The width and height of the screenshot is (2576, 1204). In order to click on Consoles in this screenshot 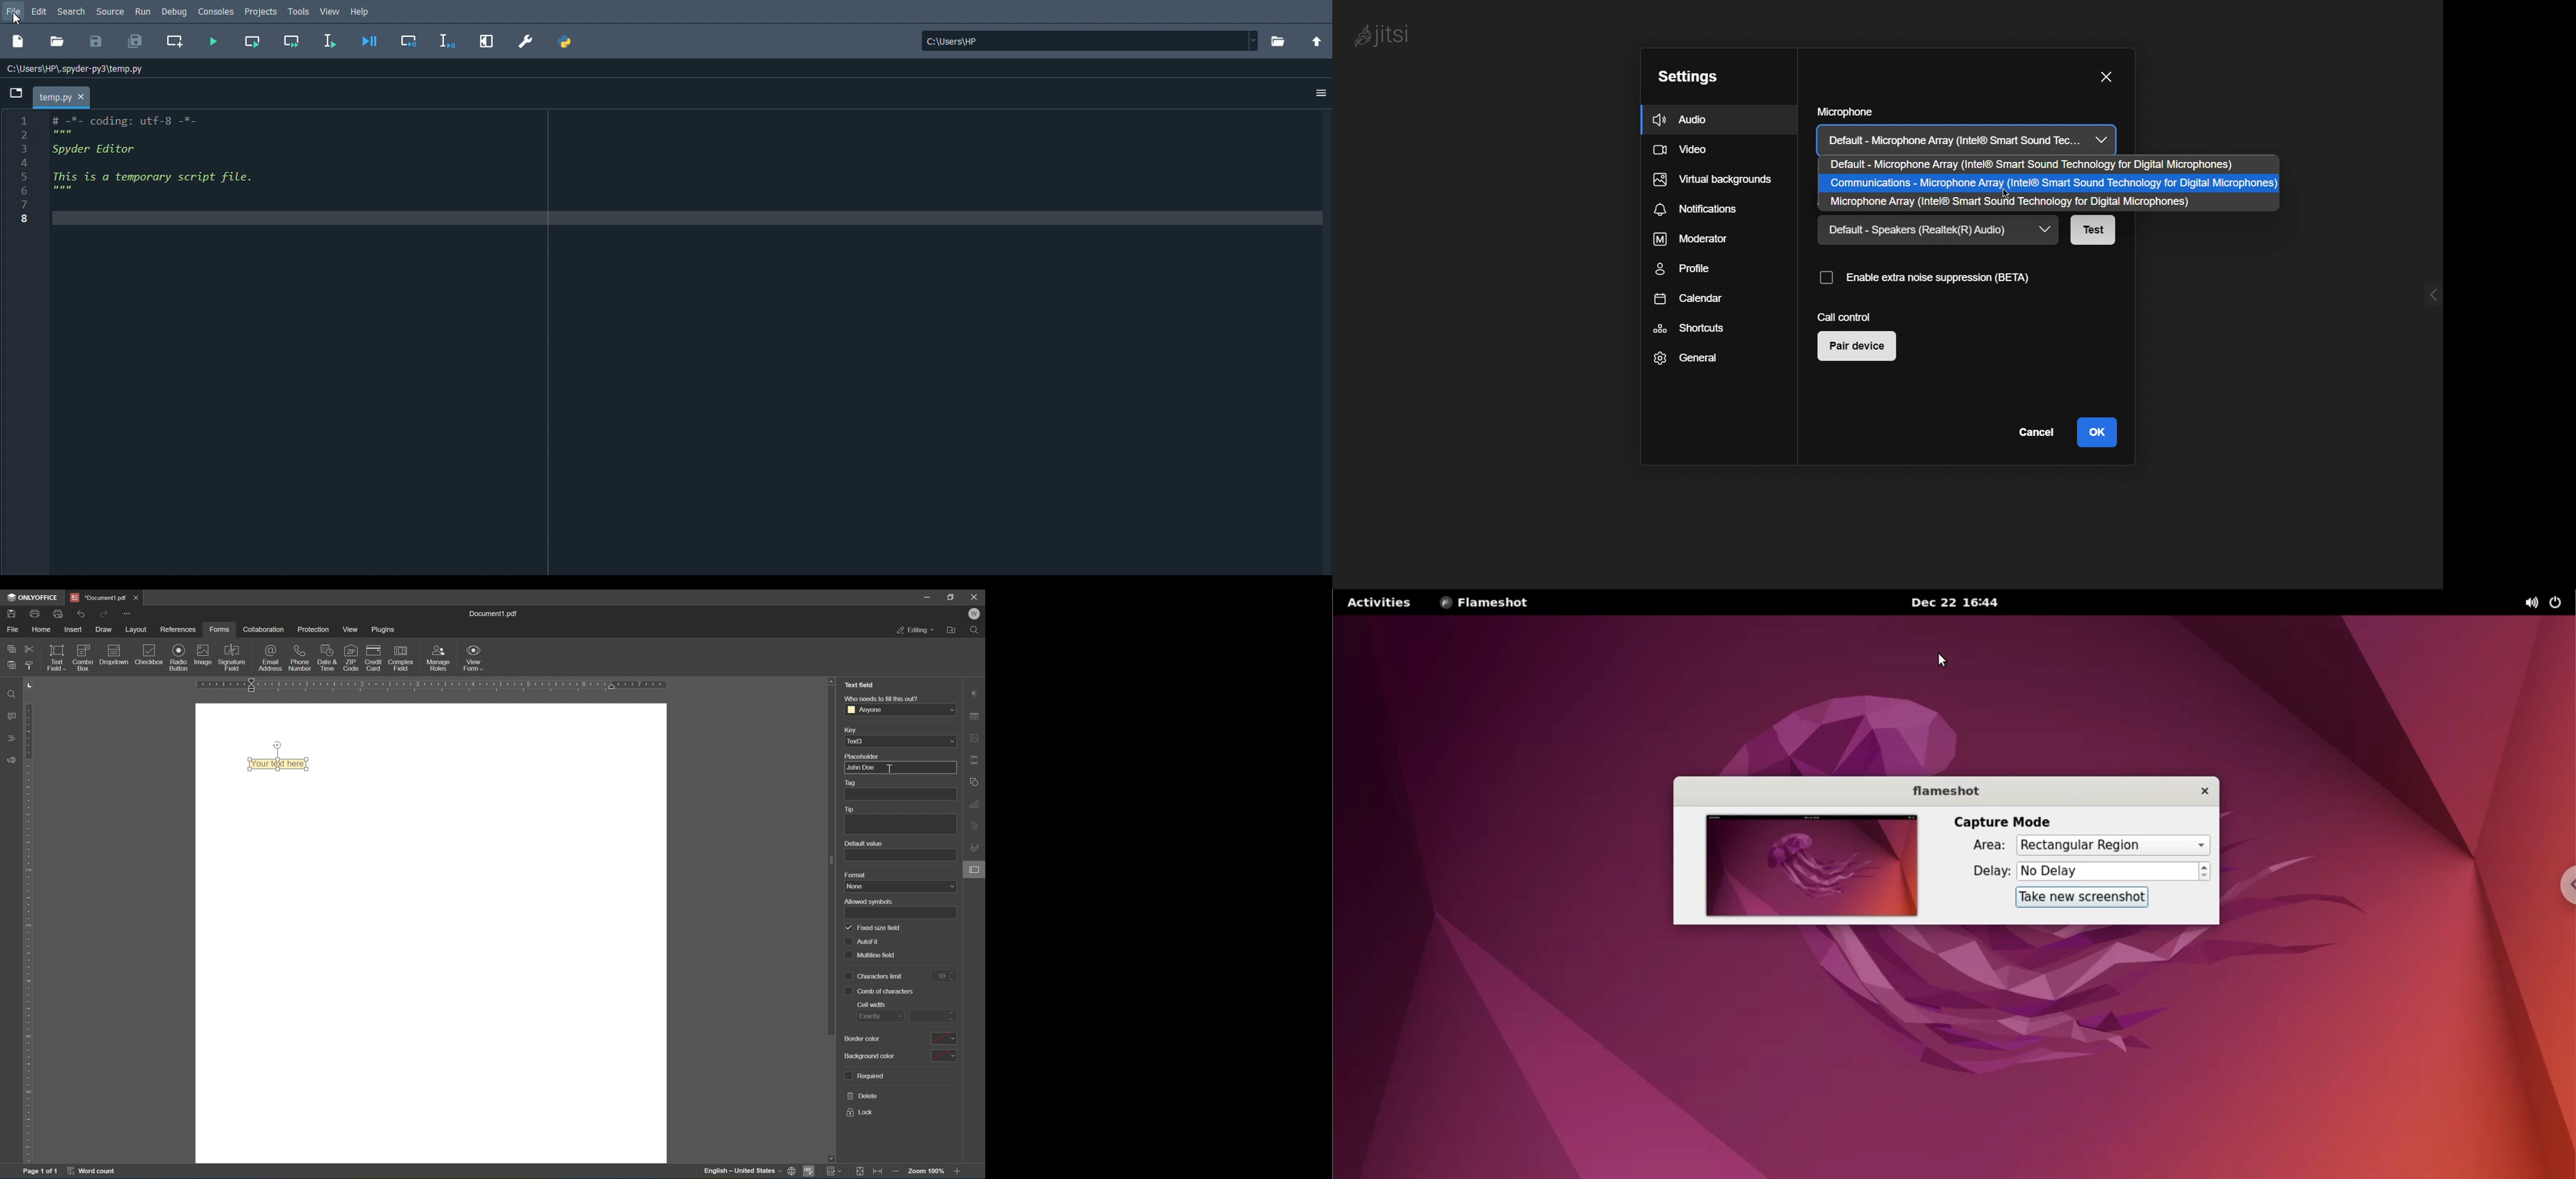, I will do `click(215, 10)`.